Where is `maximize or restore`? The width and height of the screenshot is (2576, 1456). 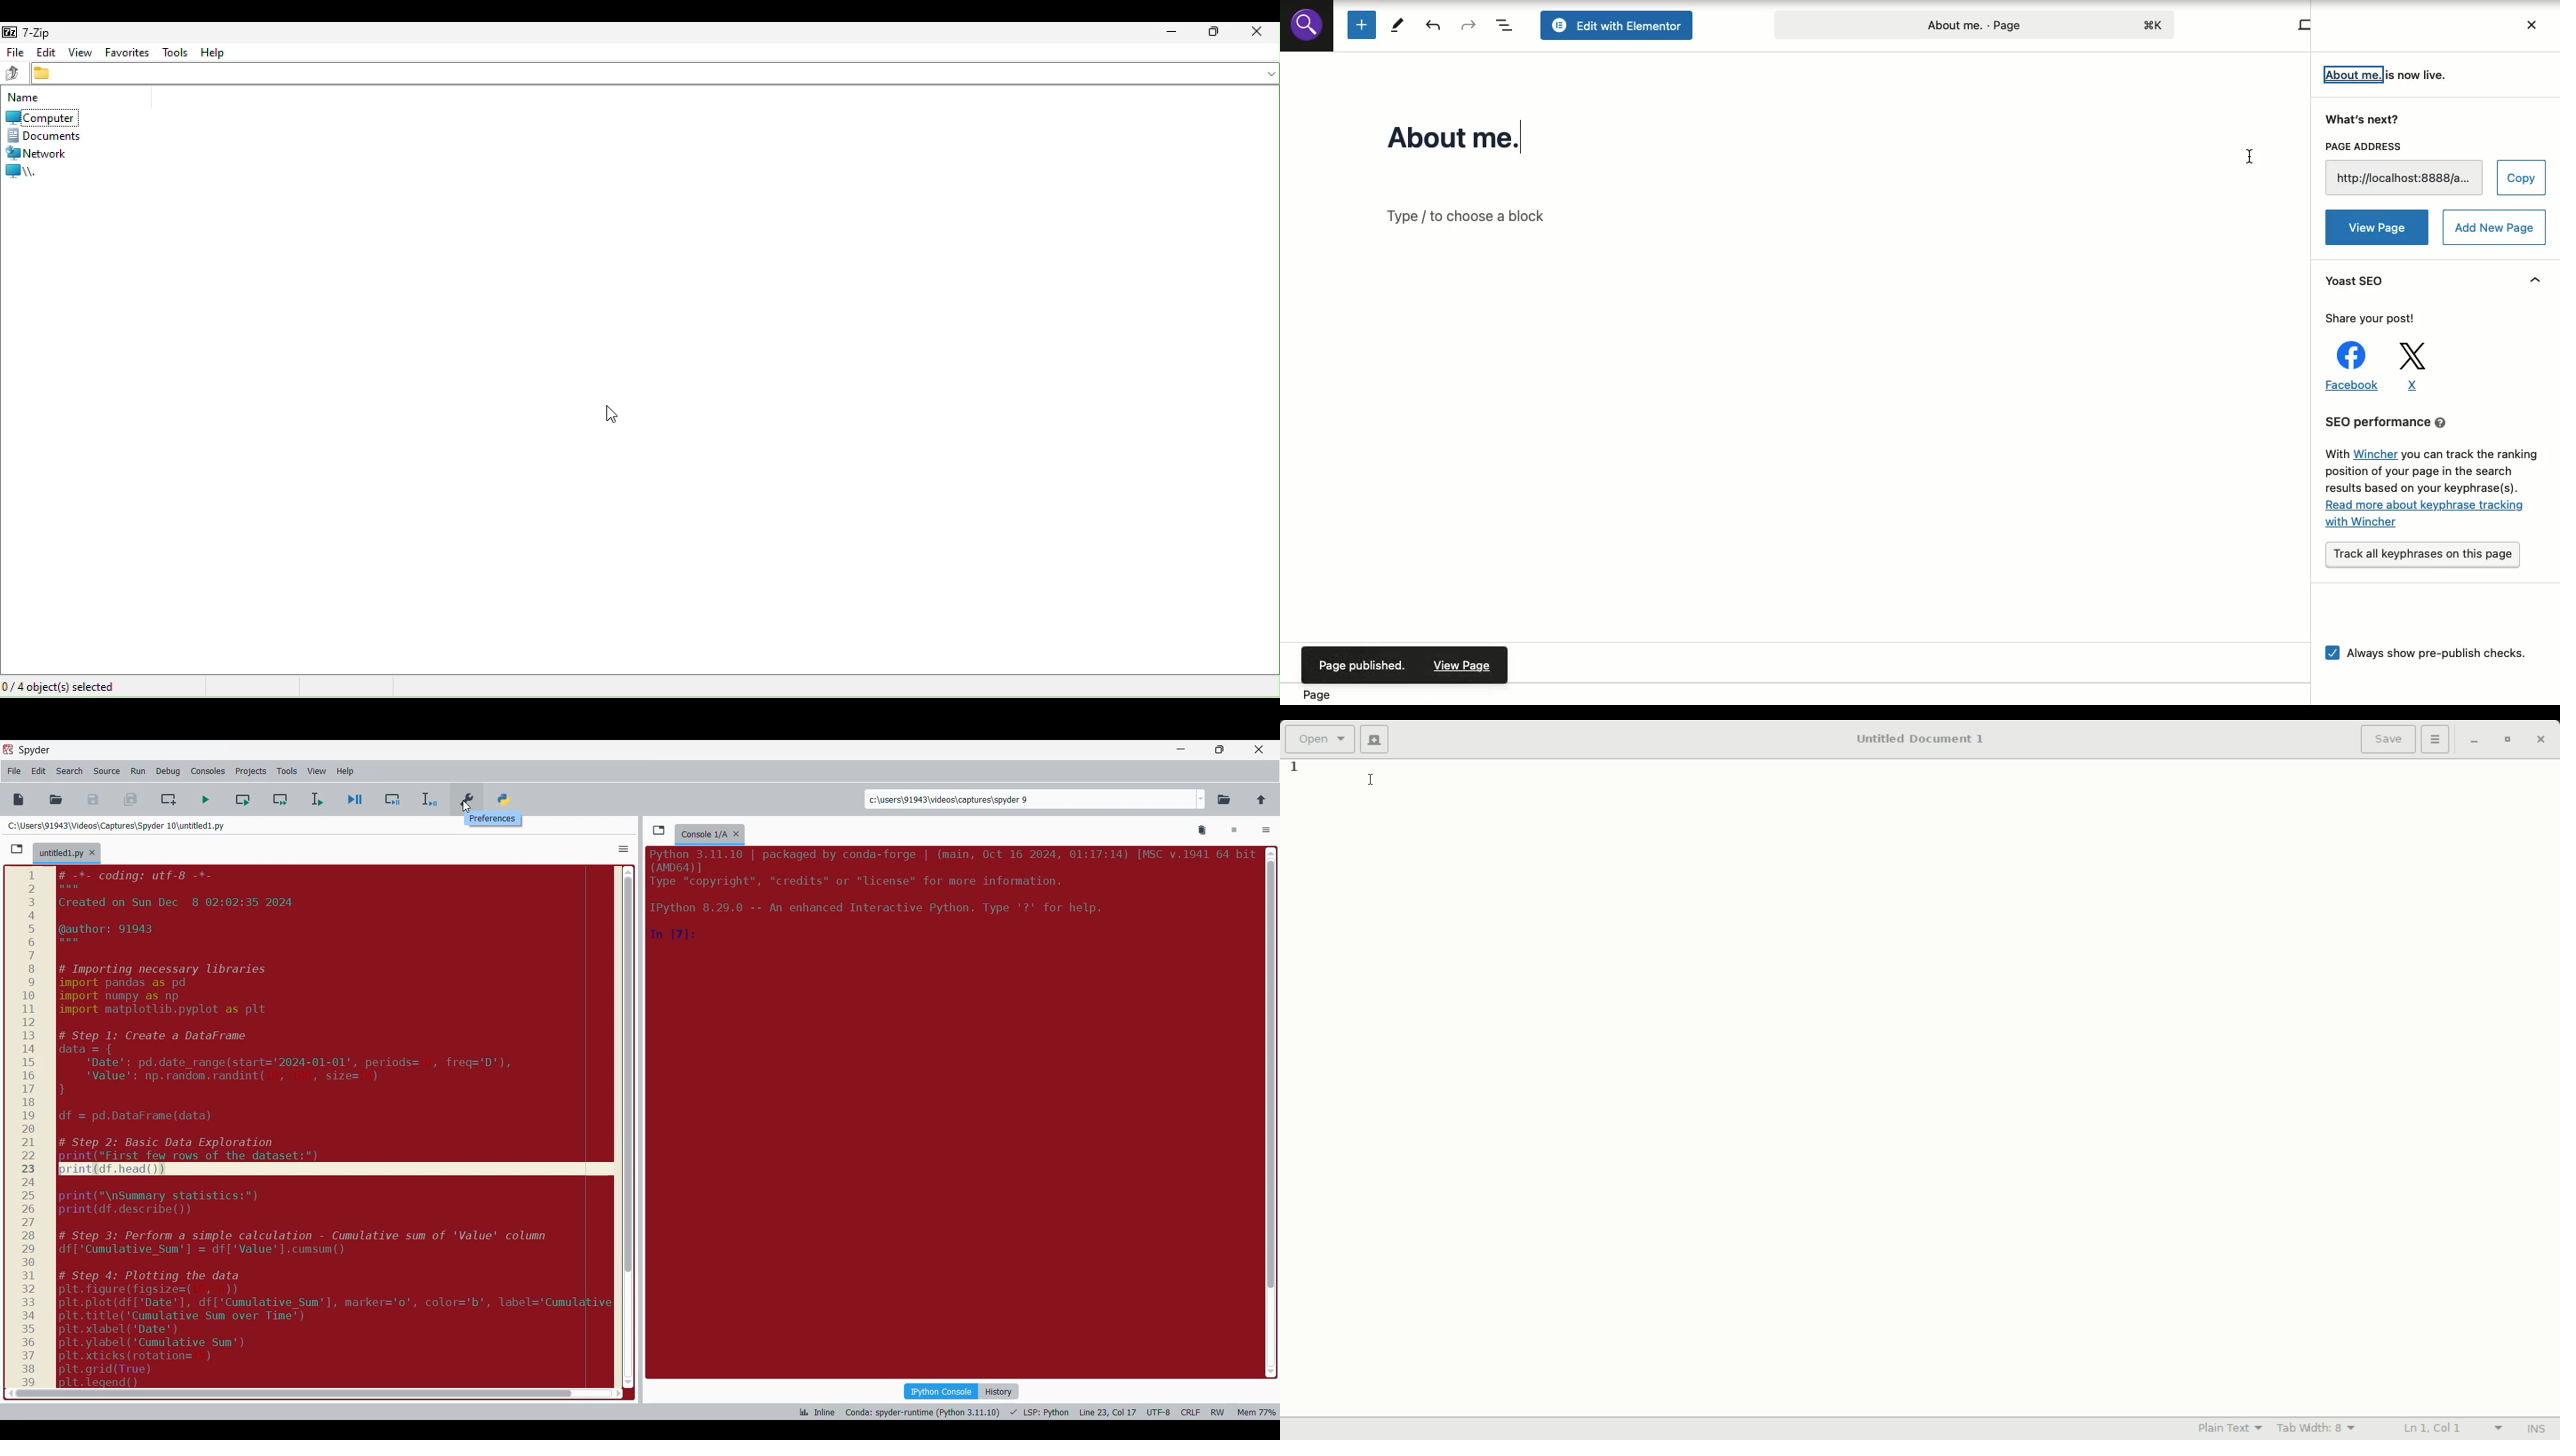 maximize or restore is located at coordinates (2511, 741).